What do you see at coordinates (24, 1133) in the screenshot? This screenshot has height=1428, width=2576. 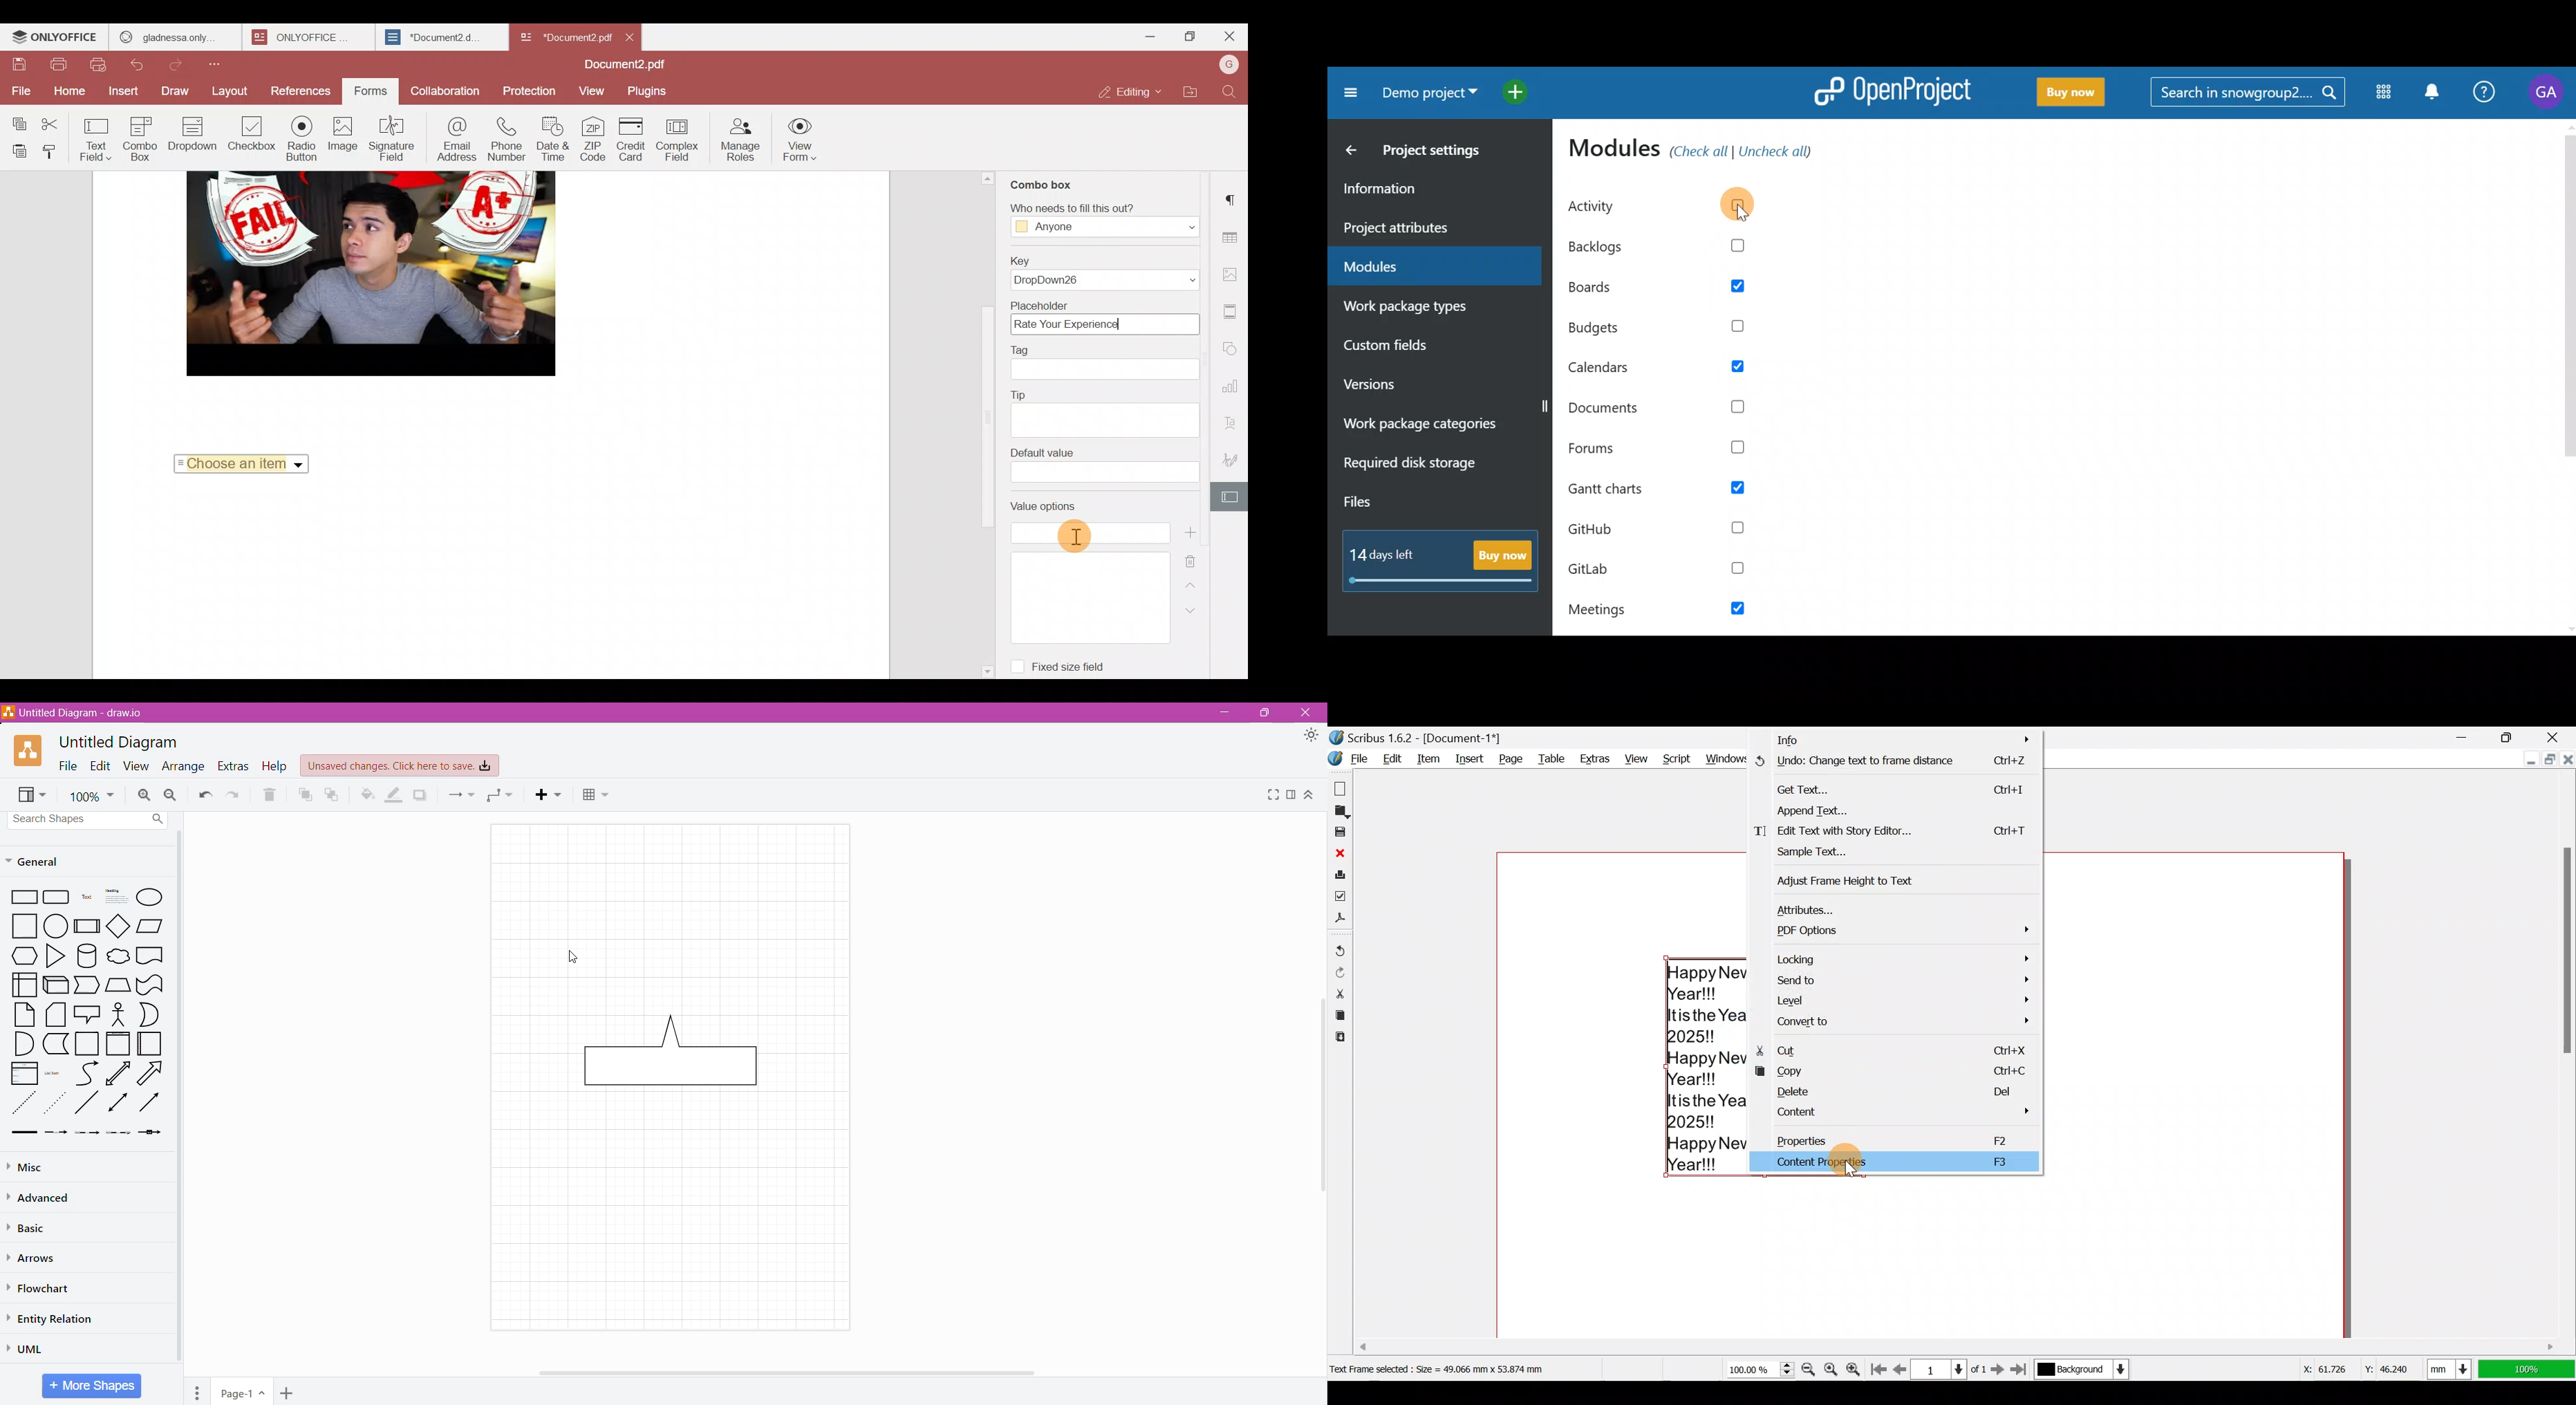 I see `Thick line` at bounding box center [24, 1133].